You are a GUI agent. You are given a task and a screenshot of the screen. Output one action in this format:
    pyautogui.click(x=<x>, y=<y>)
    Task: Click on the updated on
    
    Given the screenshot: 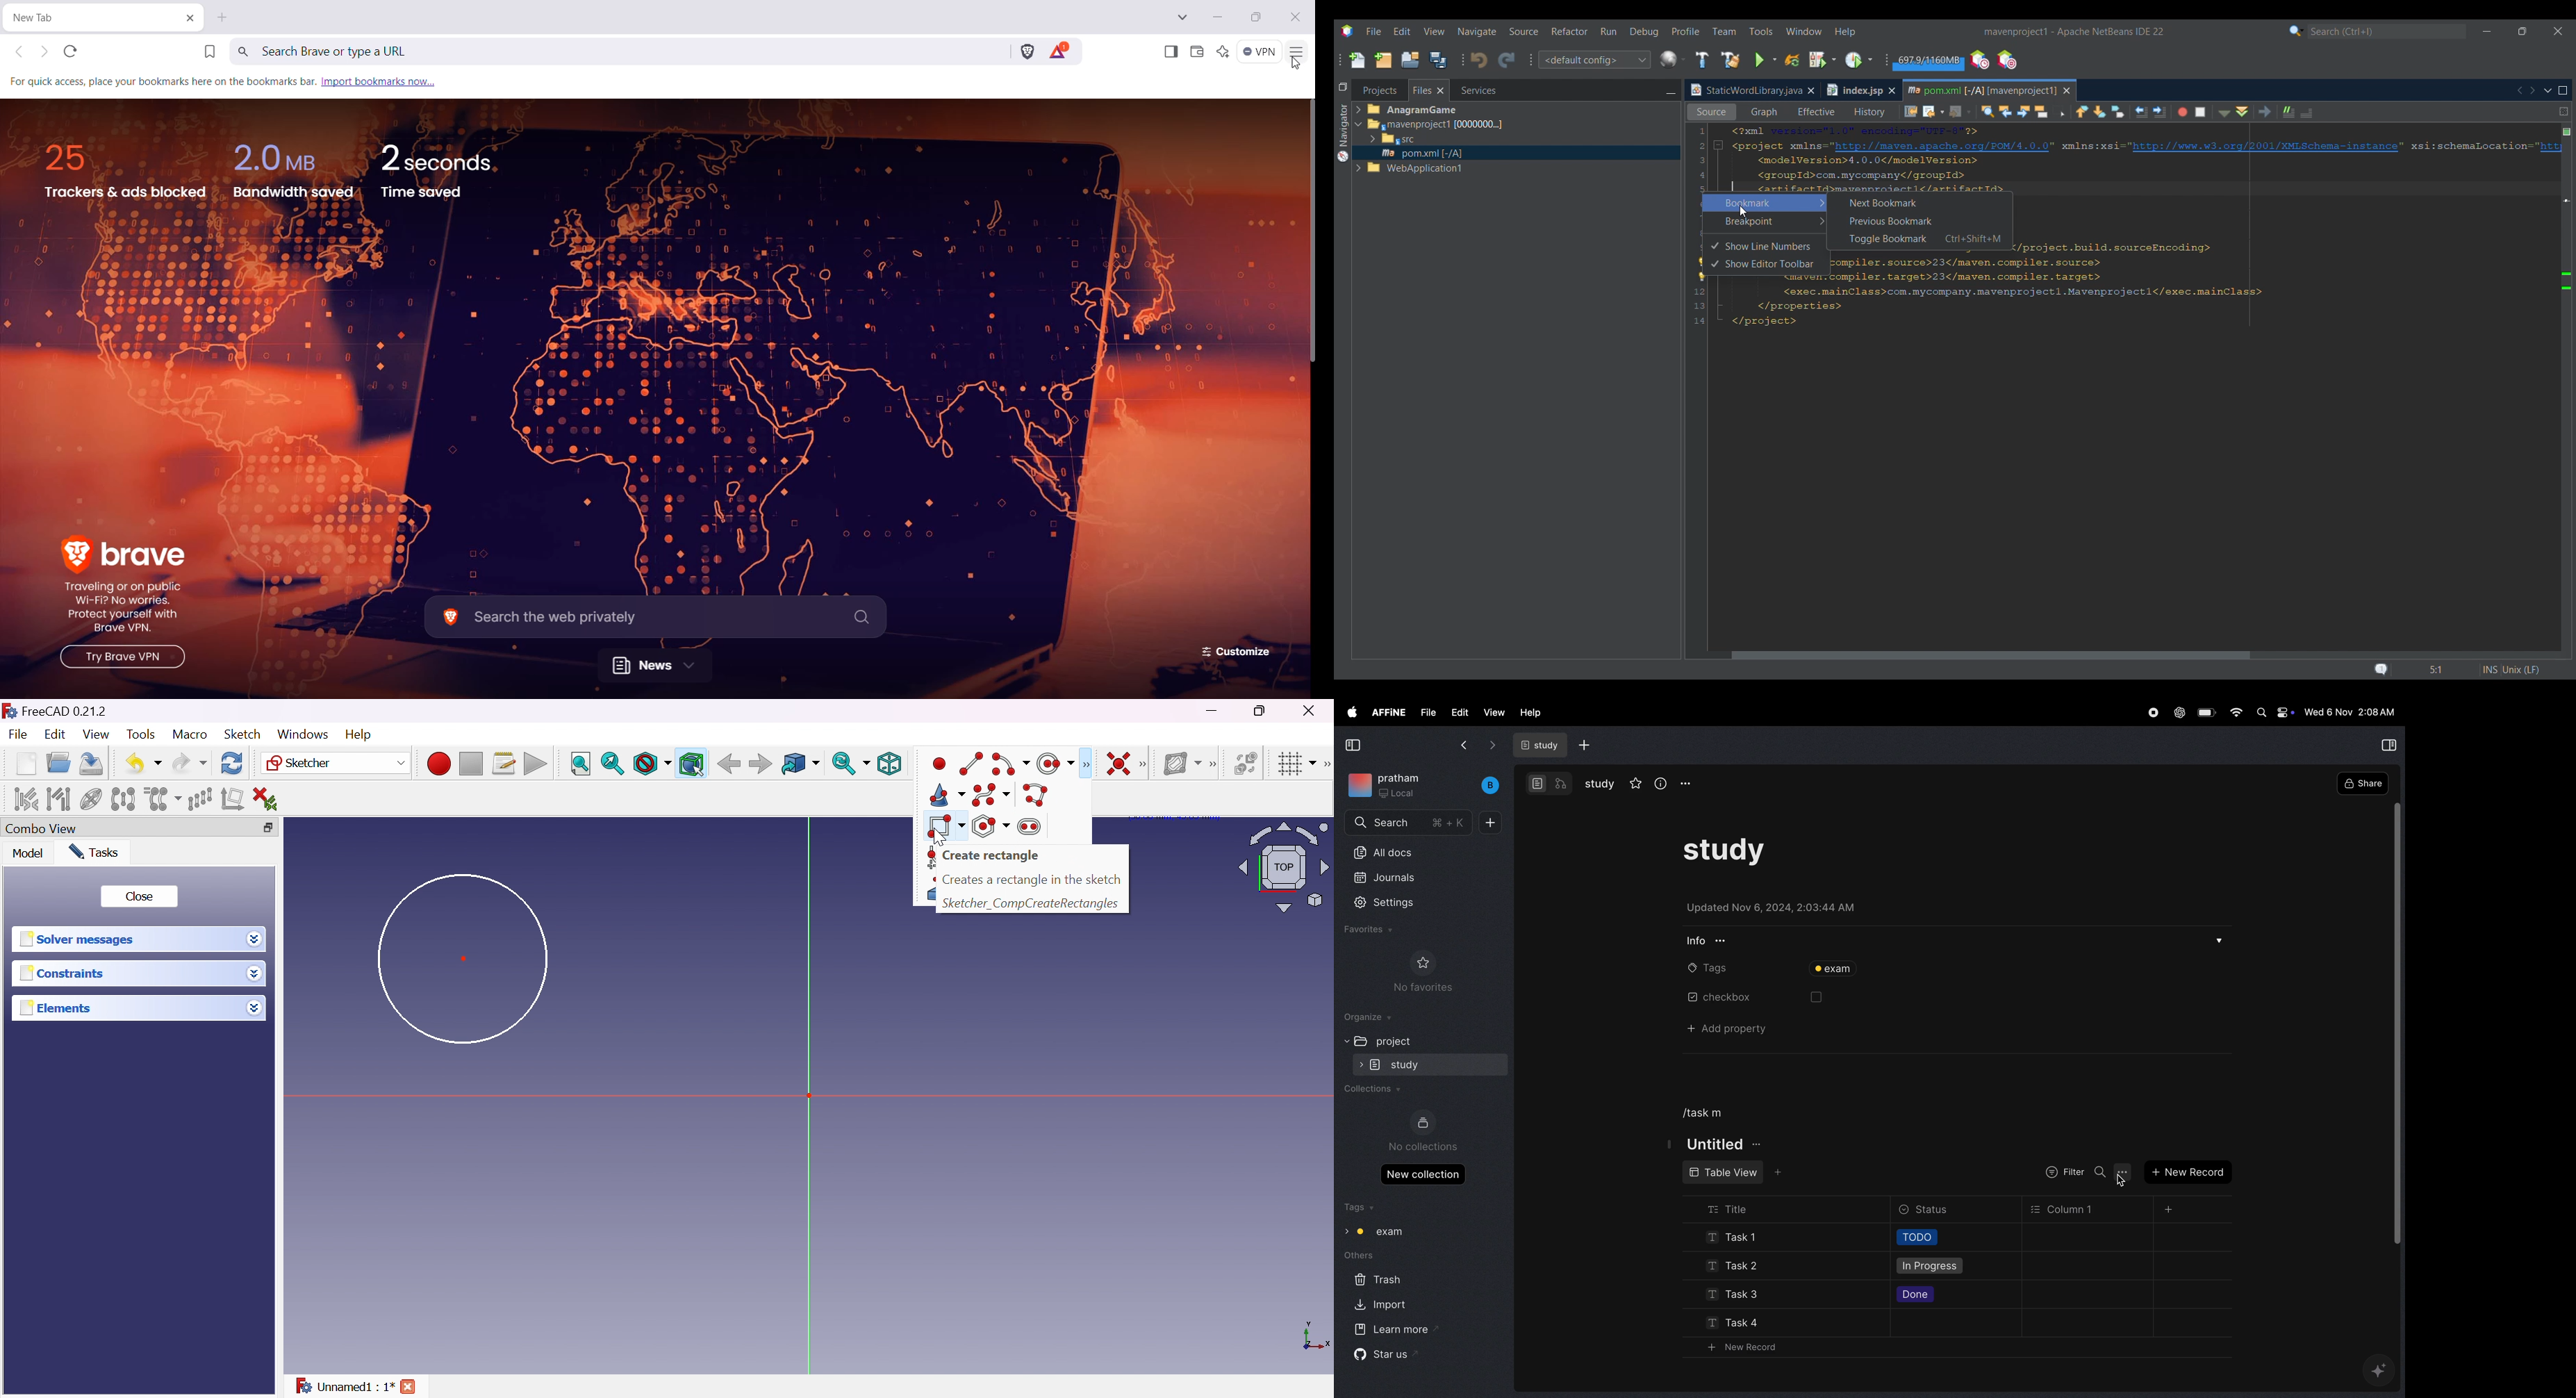 What is the action you would take?
    pyautogui.click(x=1794, y=907)
    